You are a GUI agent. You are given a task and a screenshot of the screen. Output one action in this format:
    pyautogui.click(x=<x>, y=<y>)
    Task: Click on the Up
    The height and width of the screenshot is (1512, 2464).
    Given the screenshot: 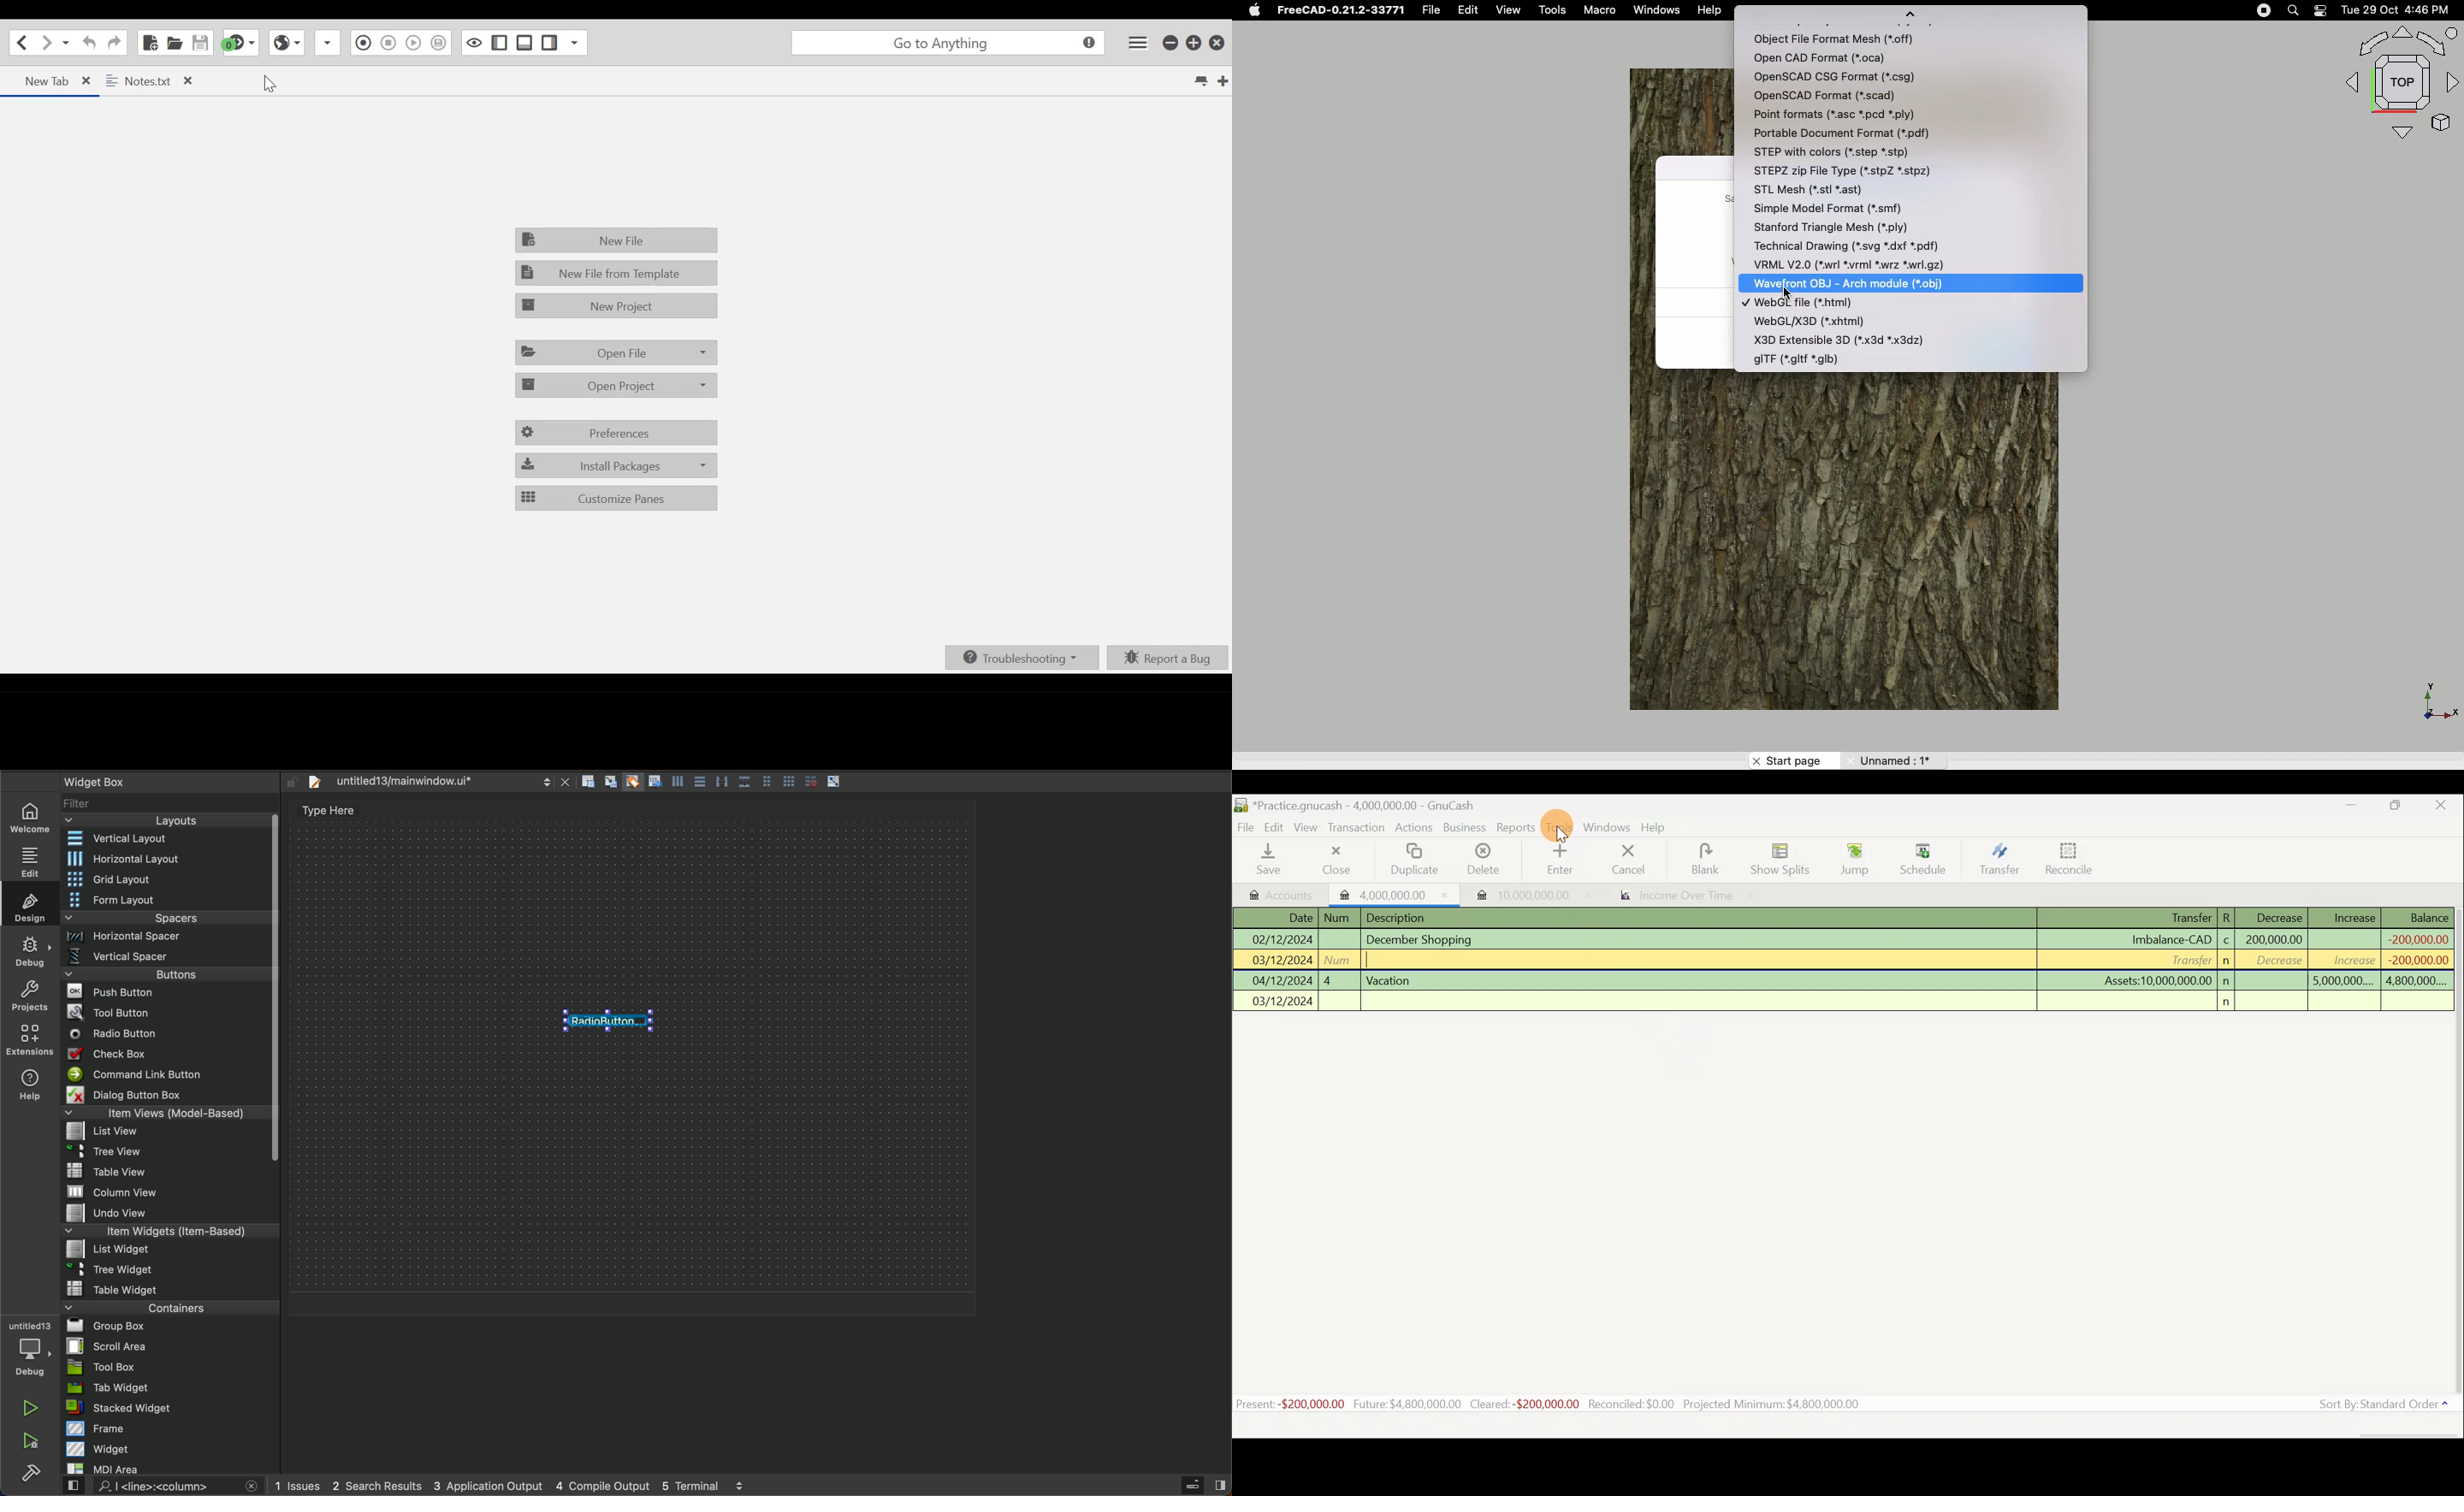 What is the action you would take?
    pyautogui.click(x=1910, y=15)
    